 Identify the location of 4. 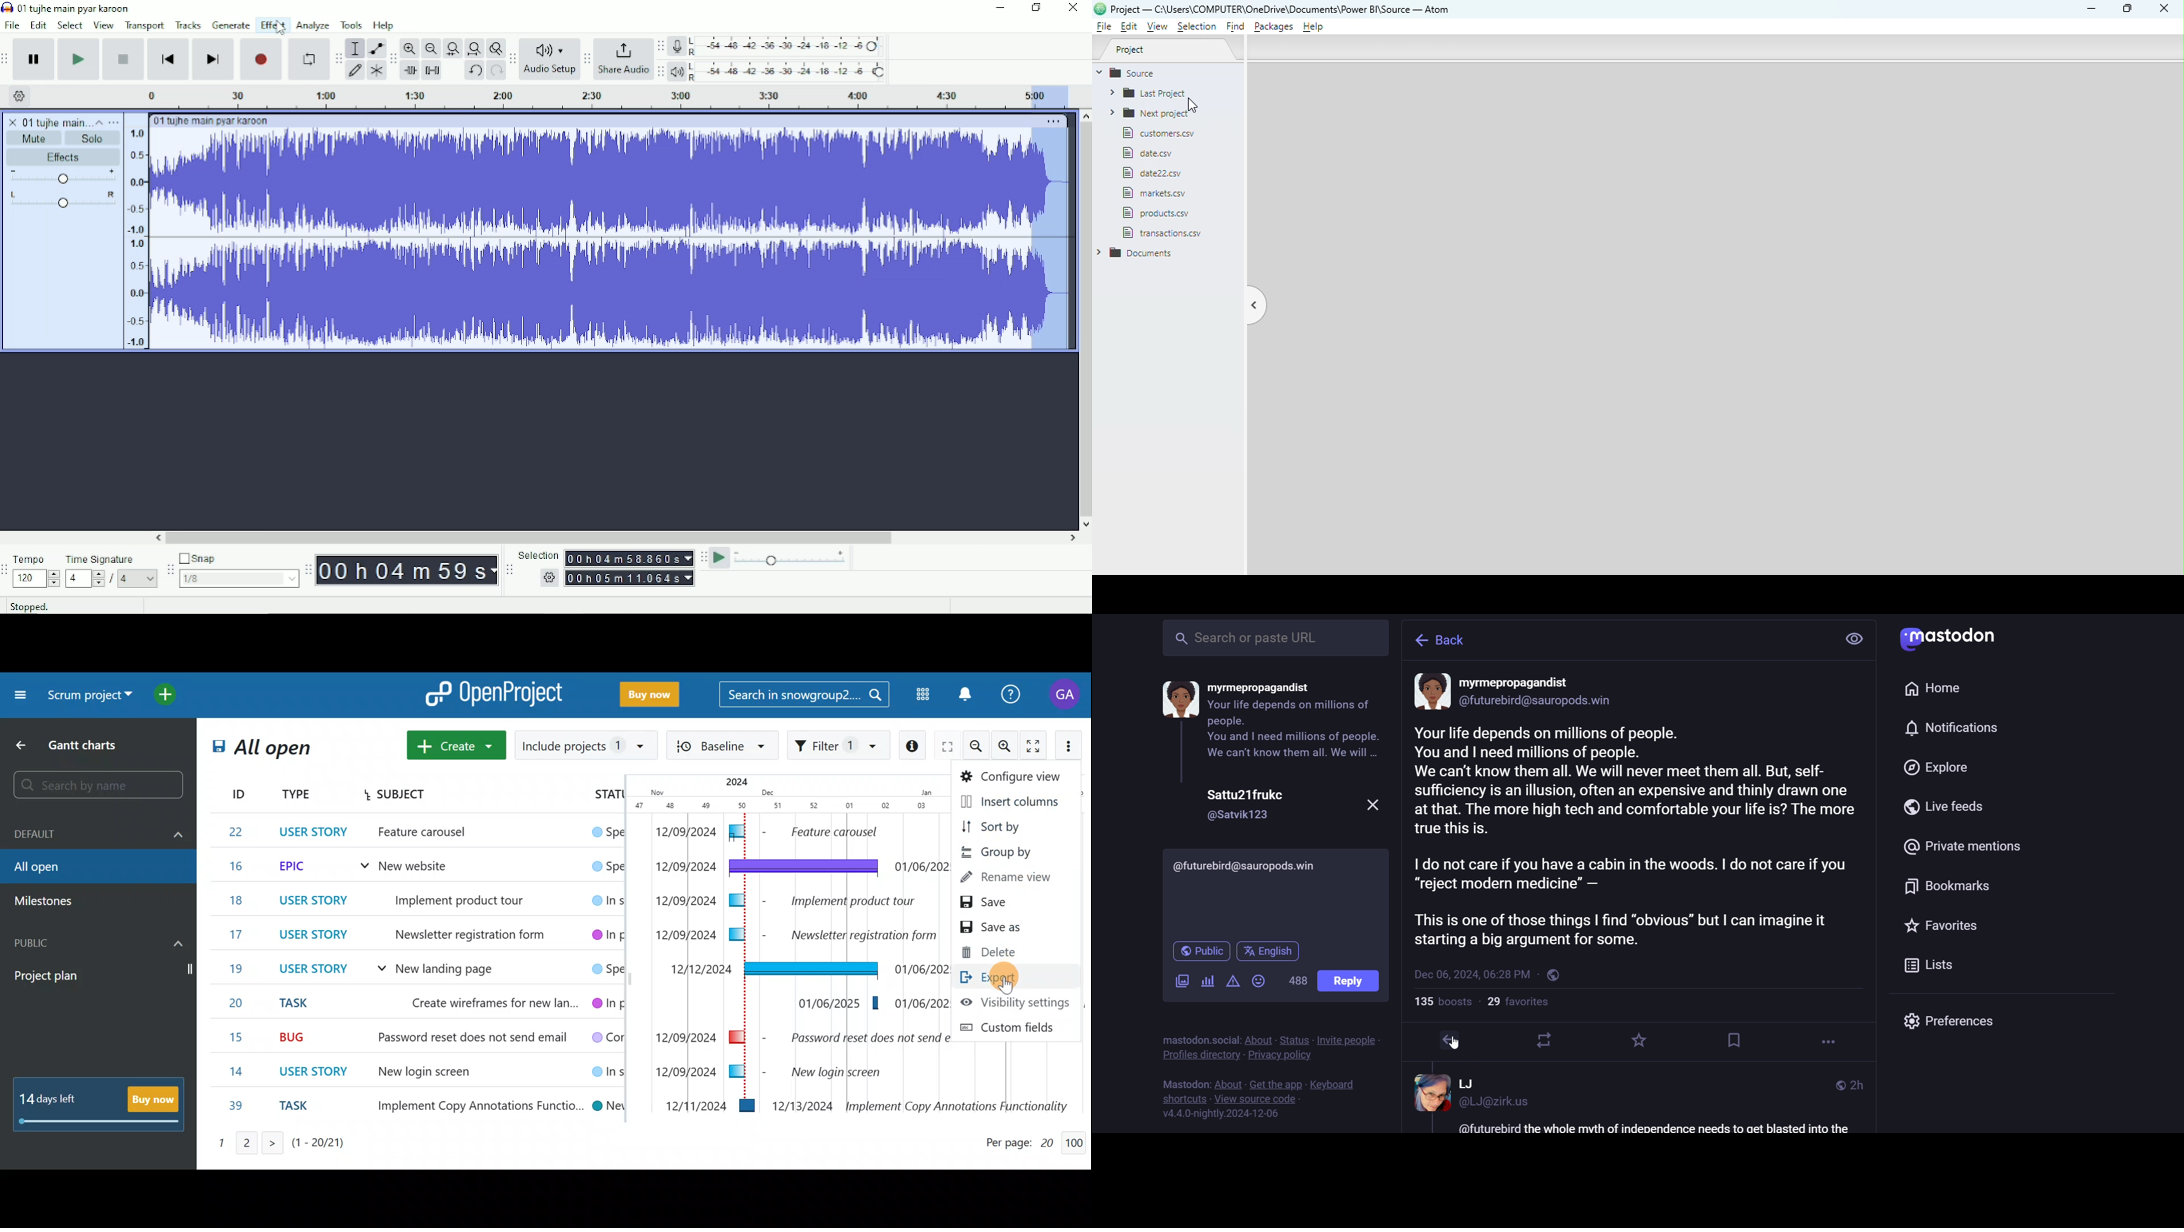
(84, 580).